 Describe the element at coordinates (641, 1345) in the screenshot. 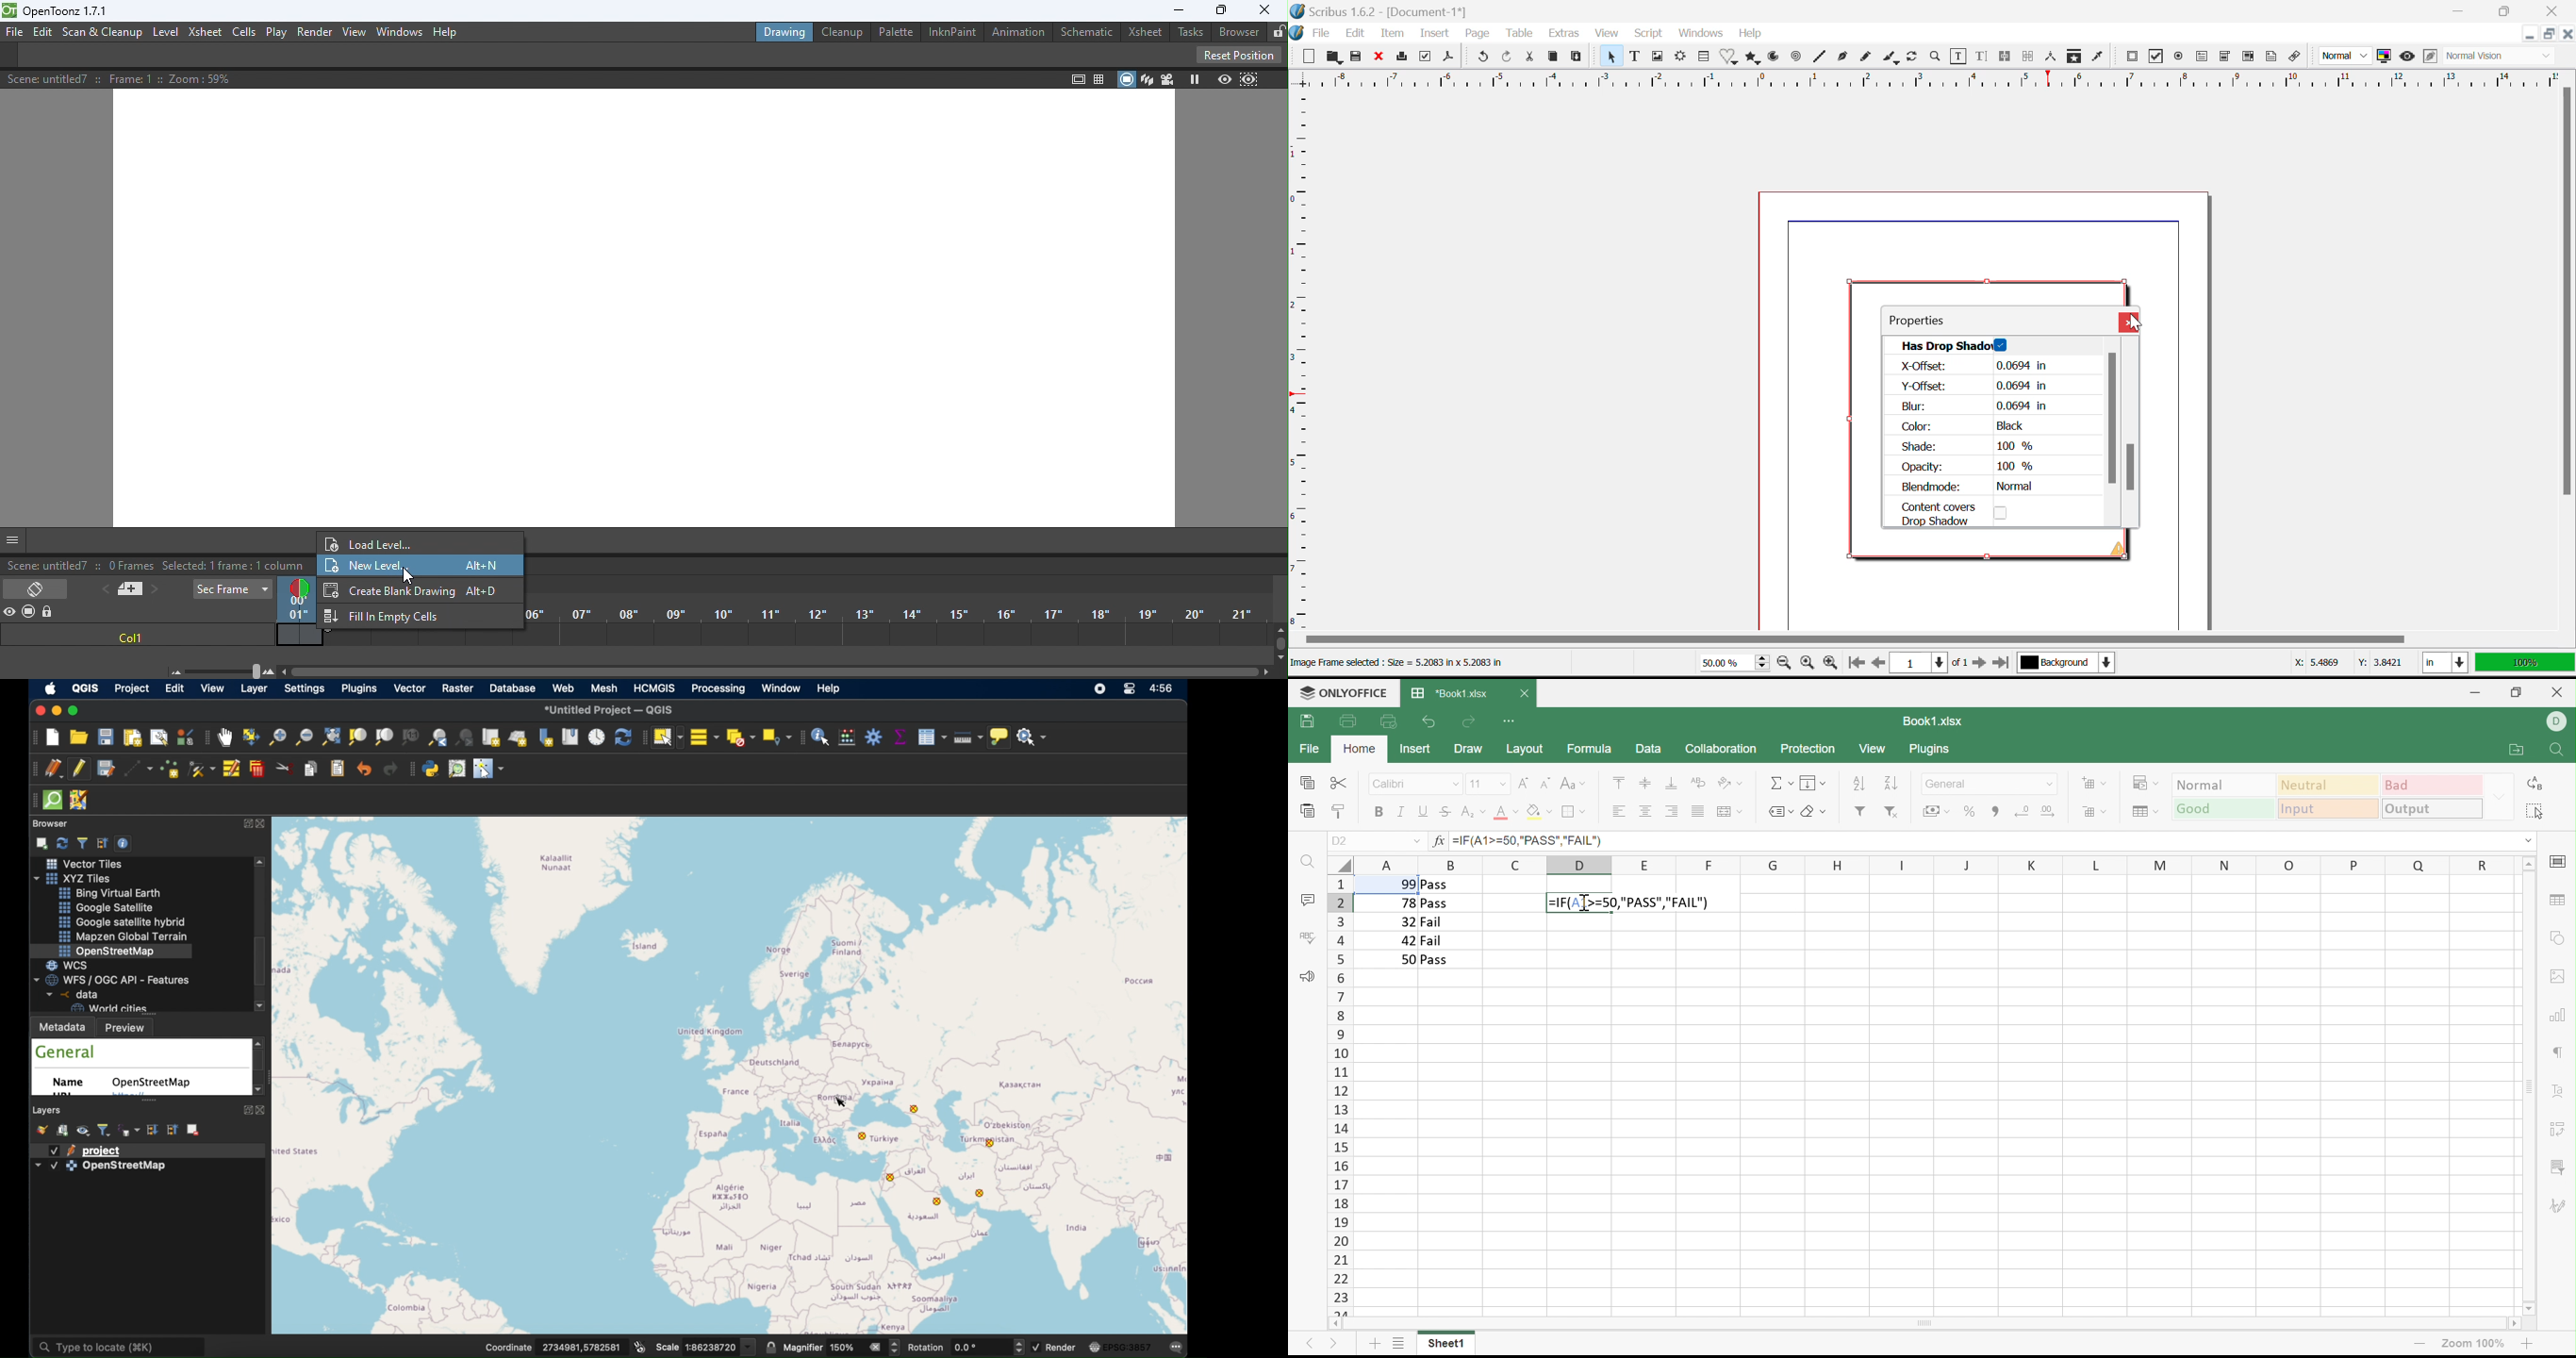

I see `toggle extents and mouse display position` at that location.